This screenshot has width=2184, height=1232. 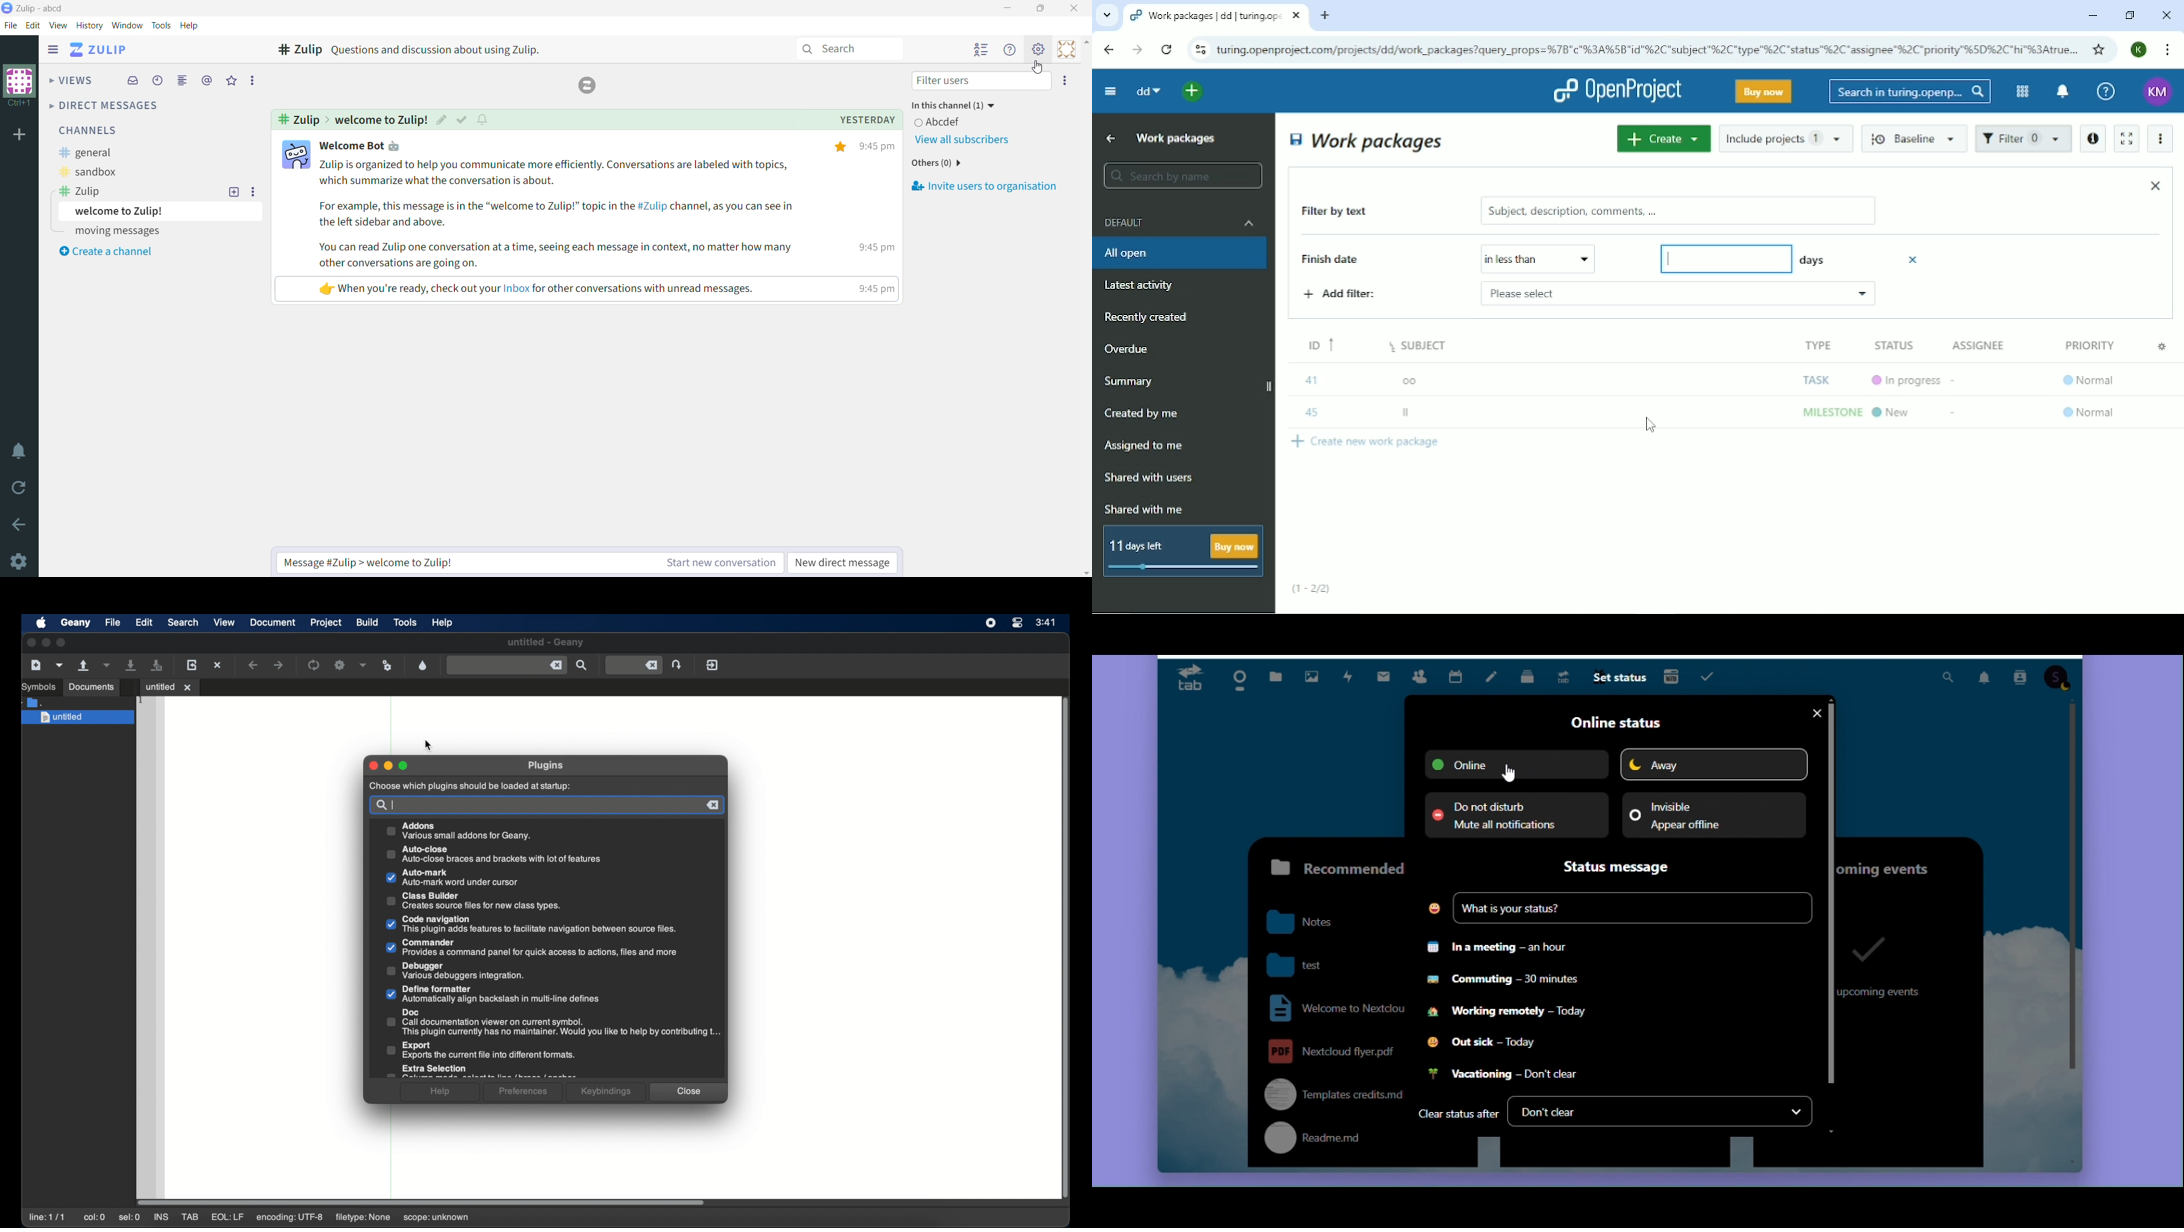 I want to click on Vertical scrollbar, so click(x=1833, y=890).